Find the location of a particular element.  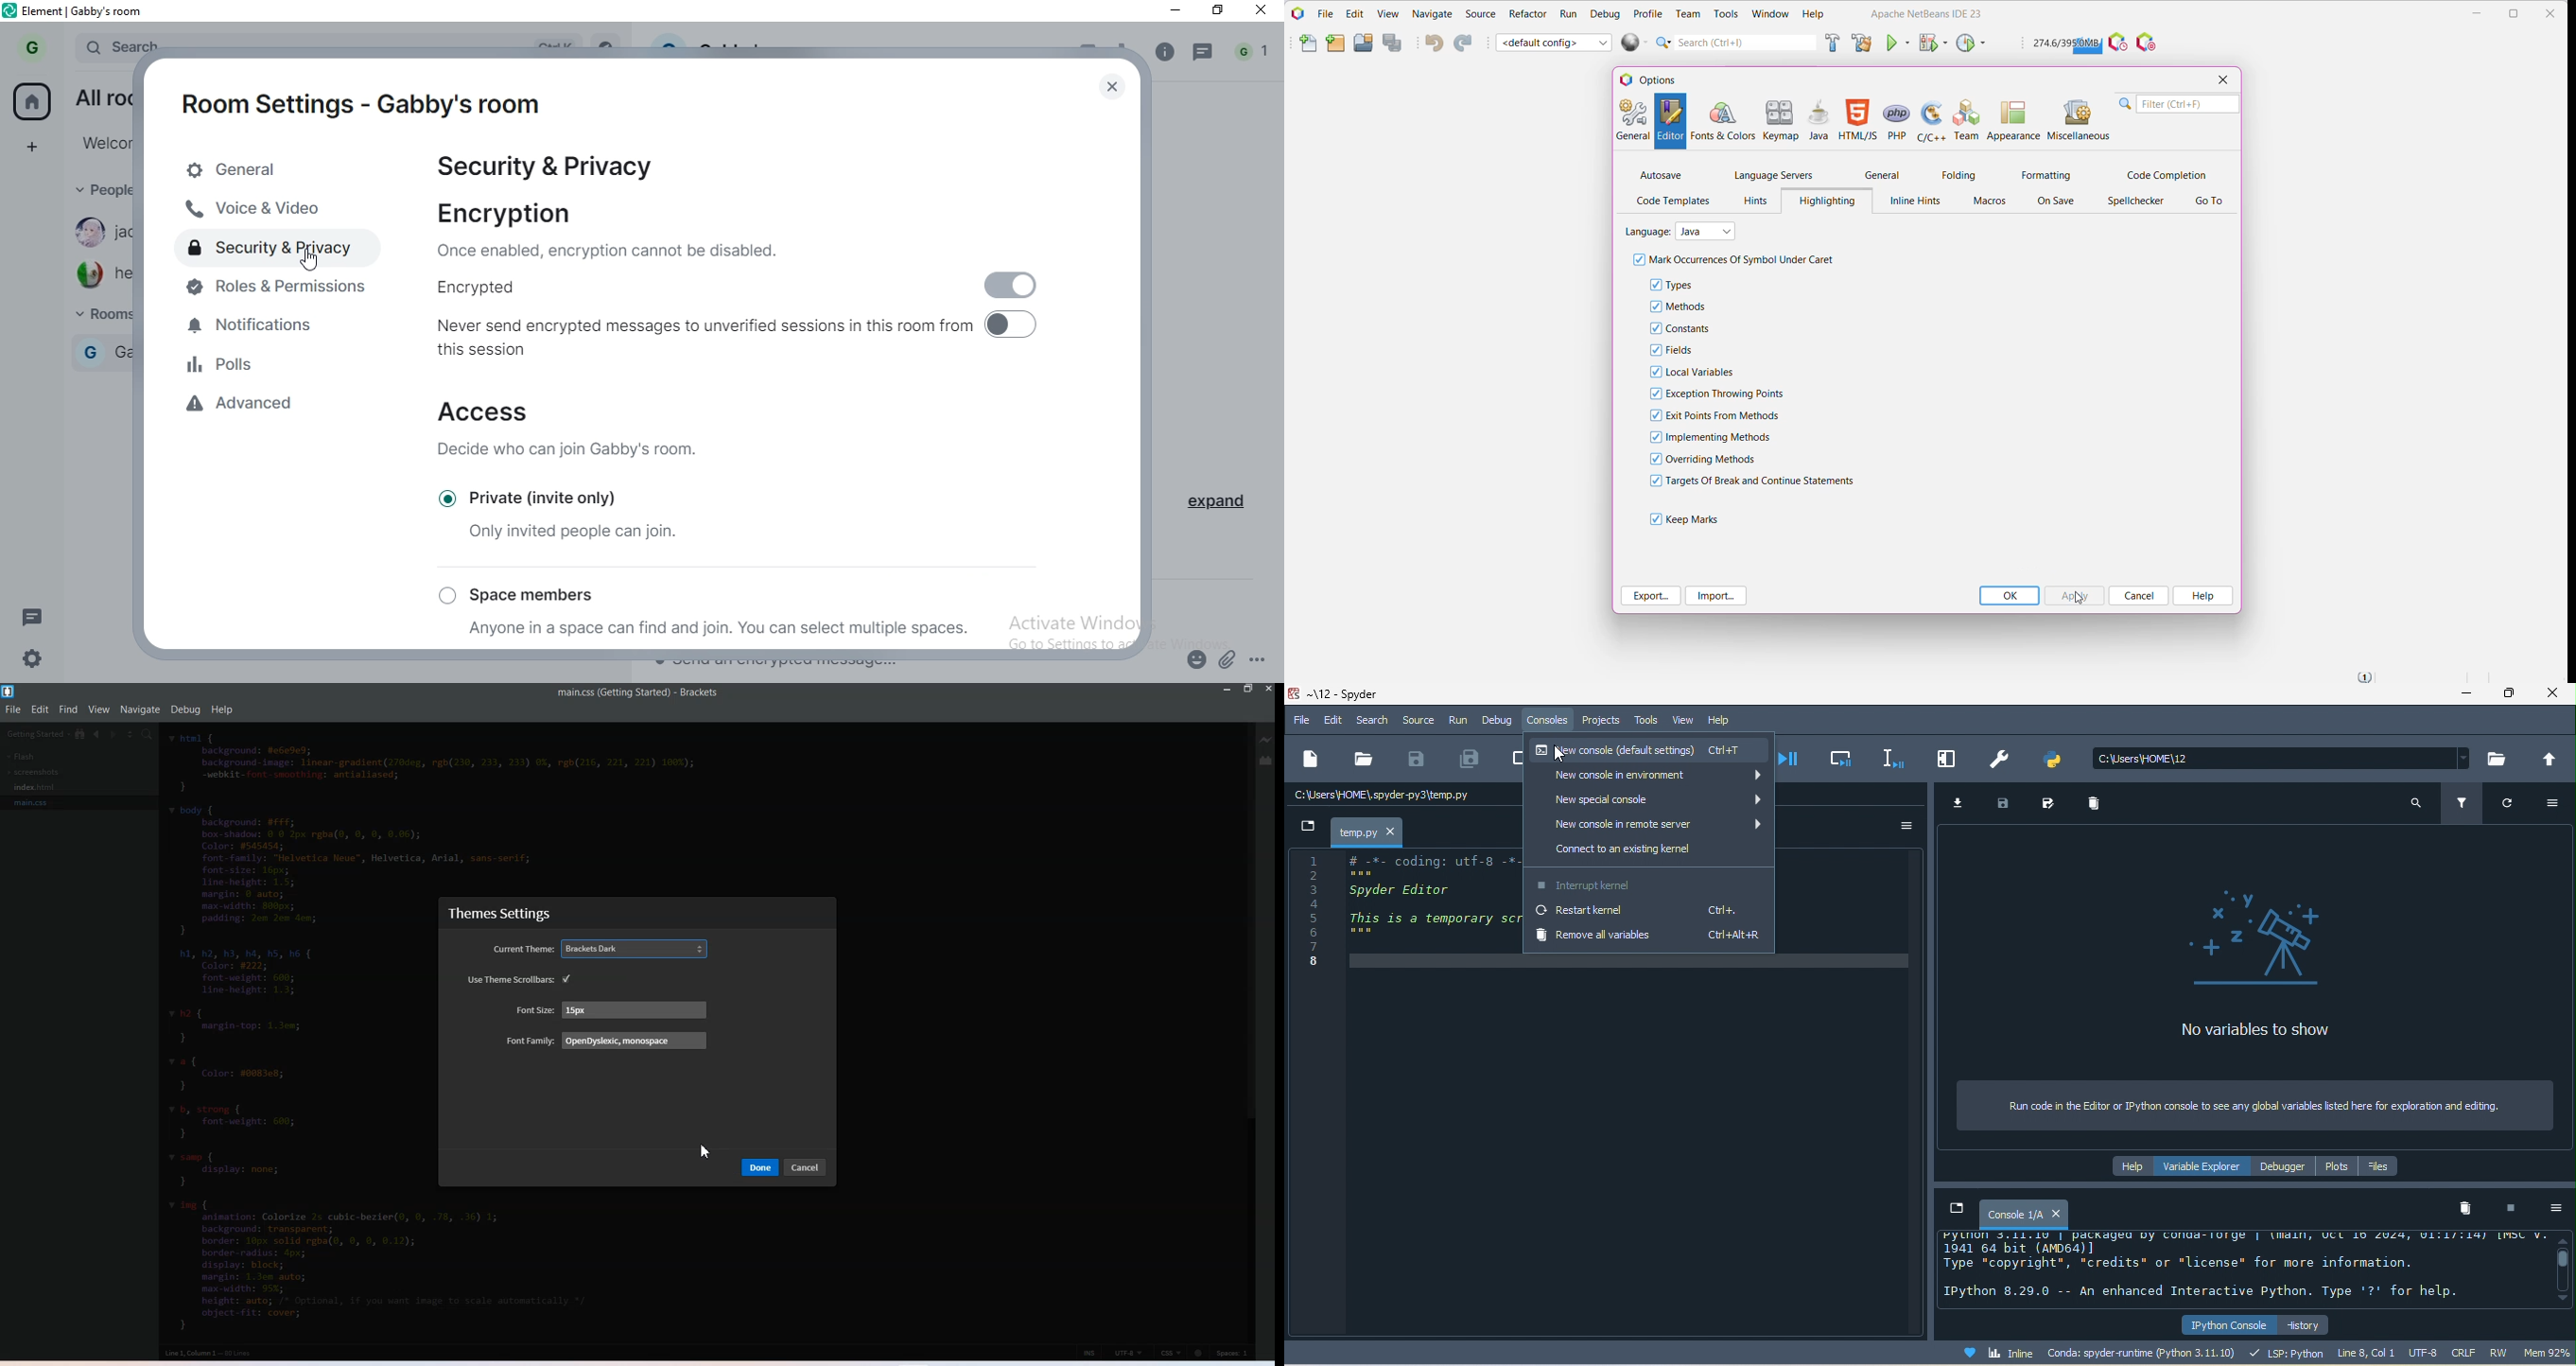

screenshots is located at coordinates (35, 772).